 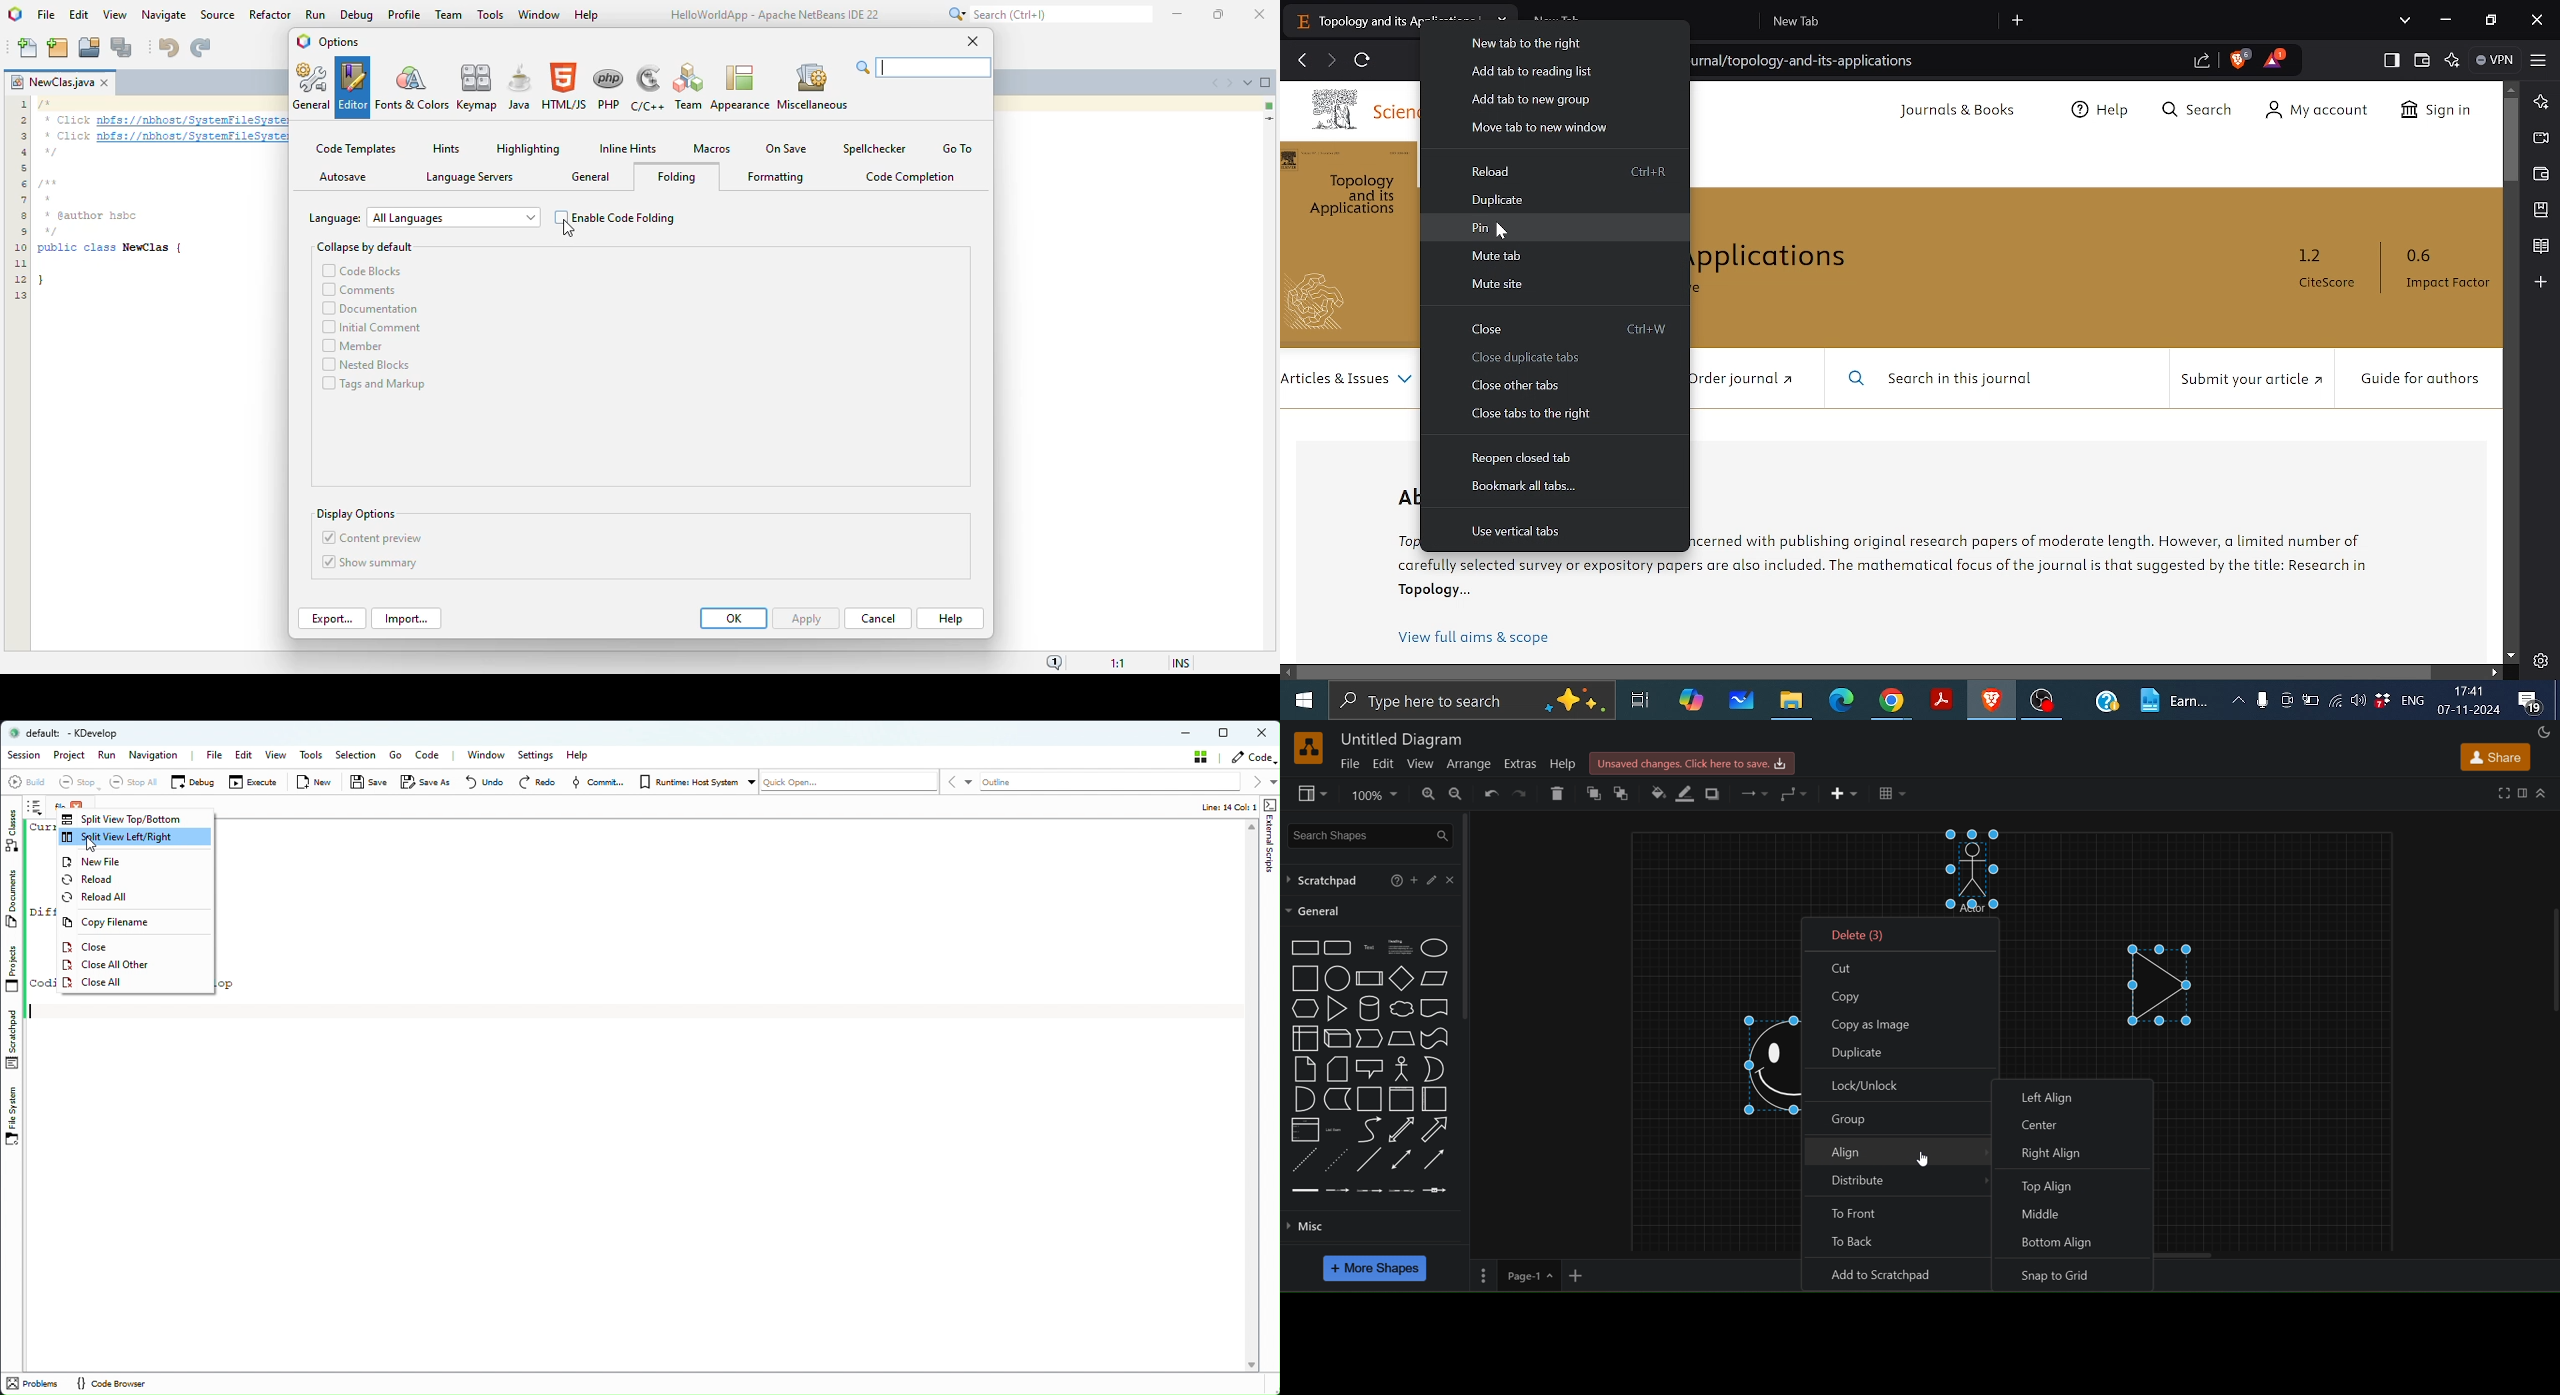 I want to click on delete, so click(x=1905, y=933).